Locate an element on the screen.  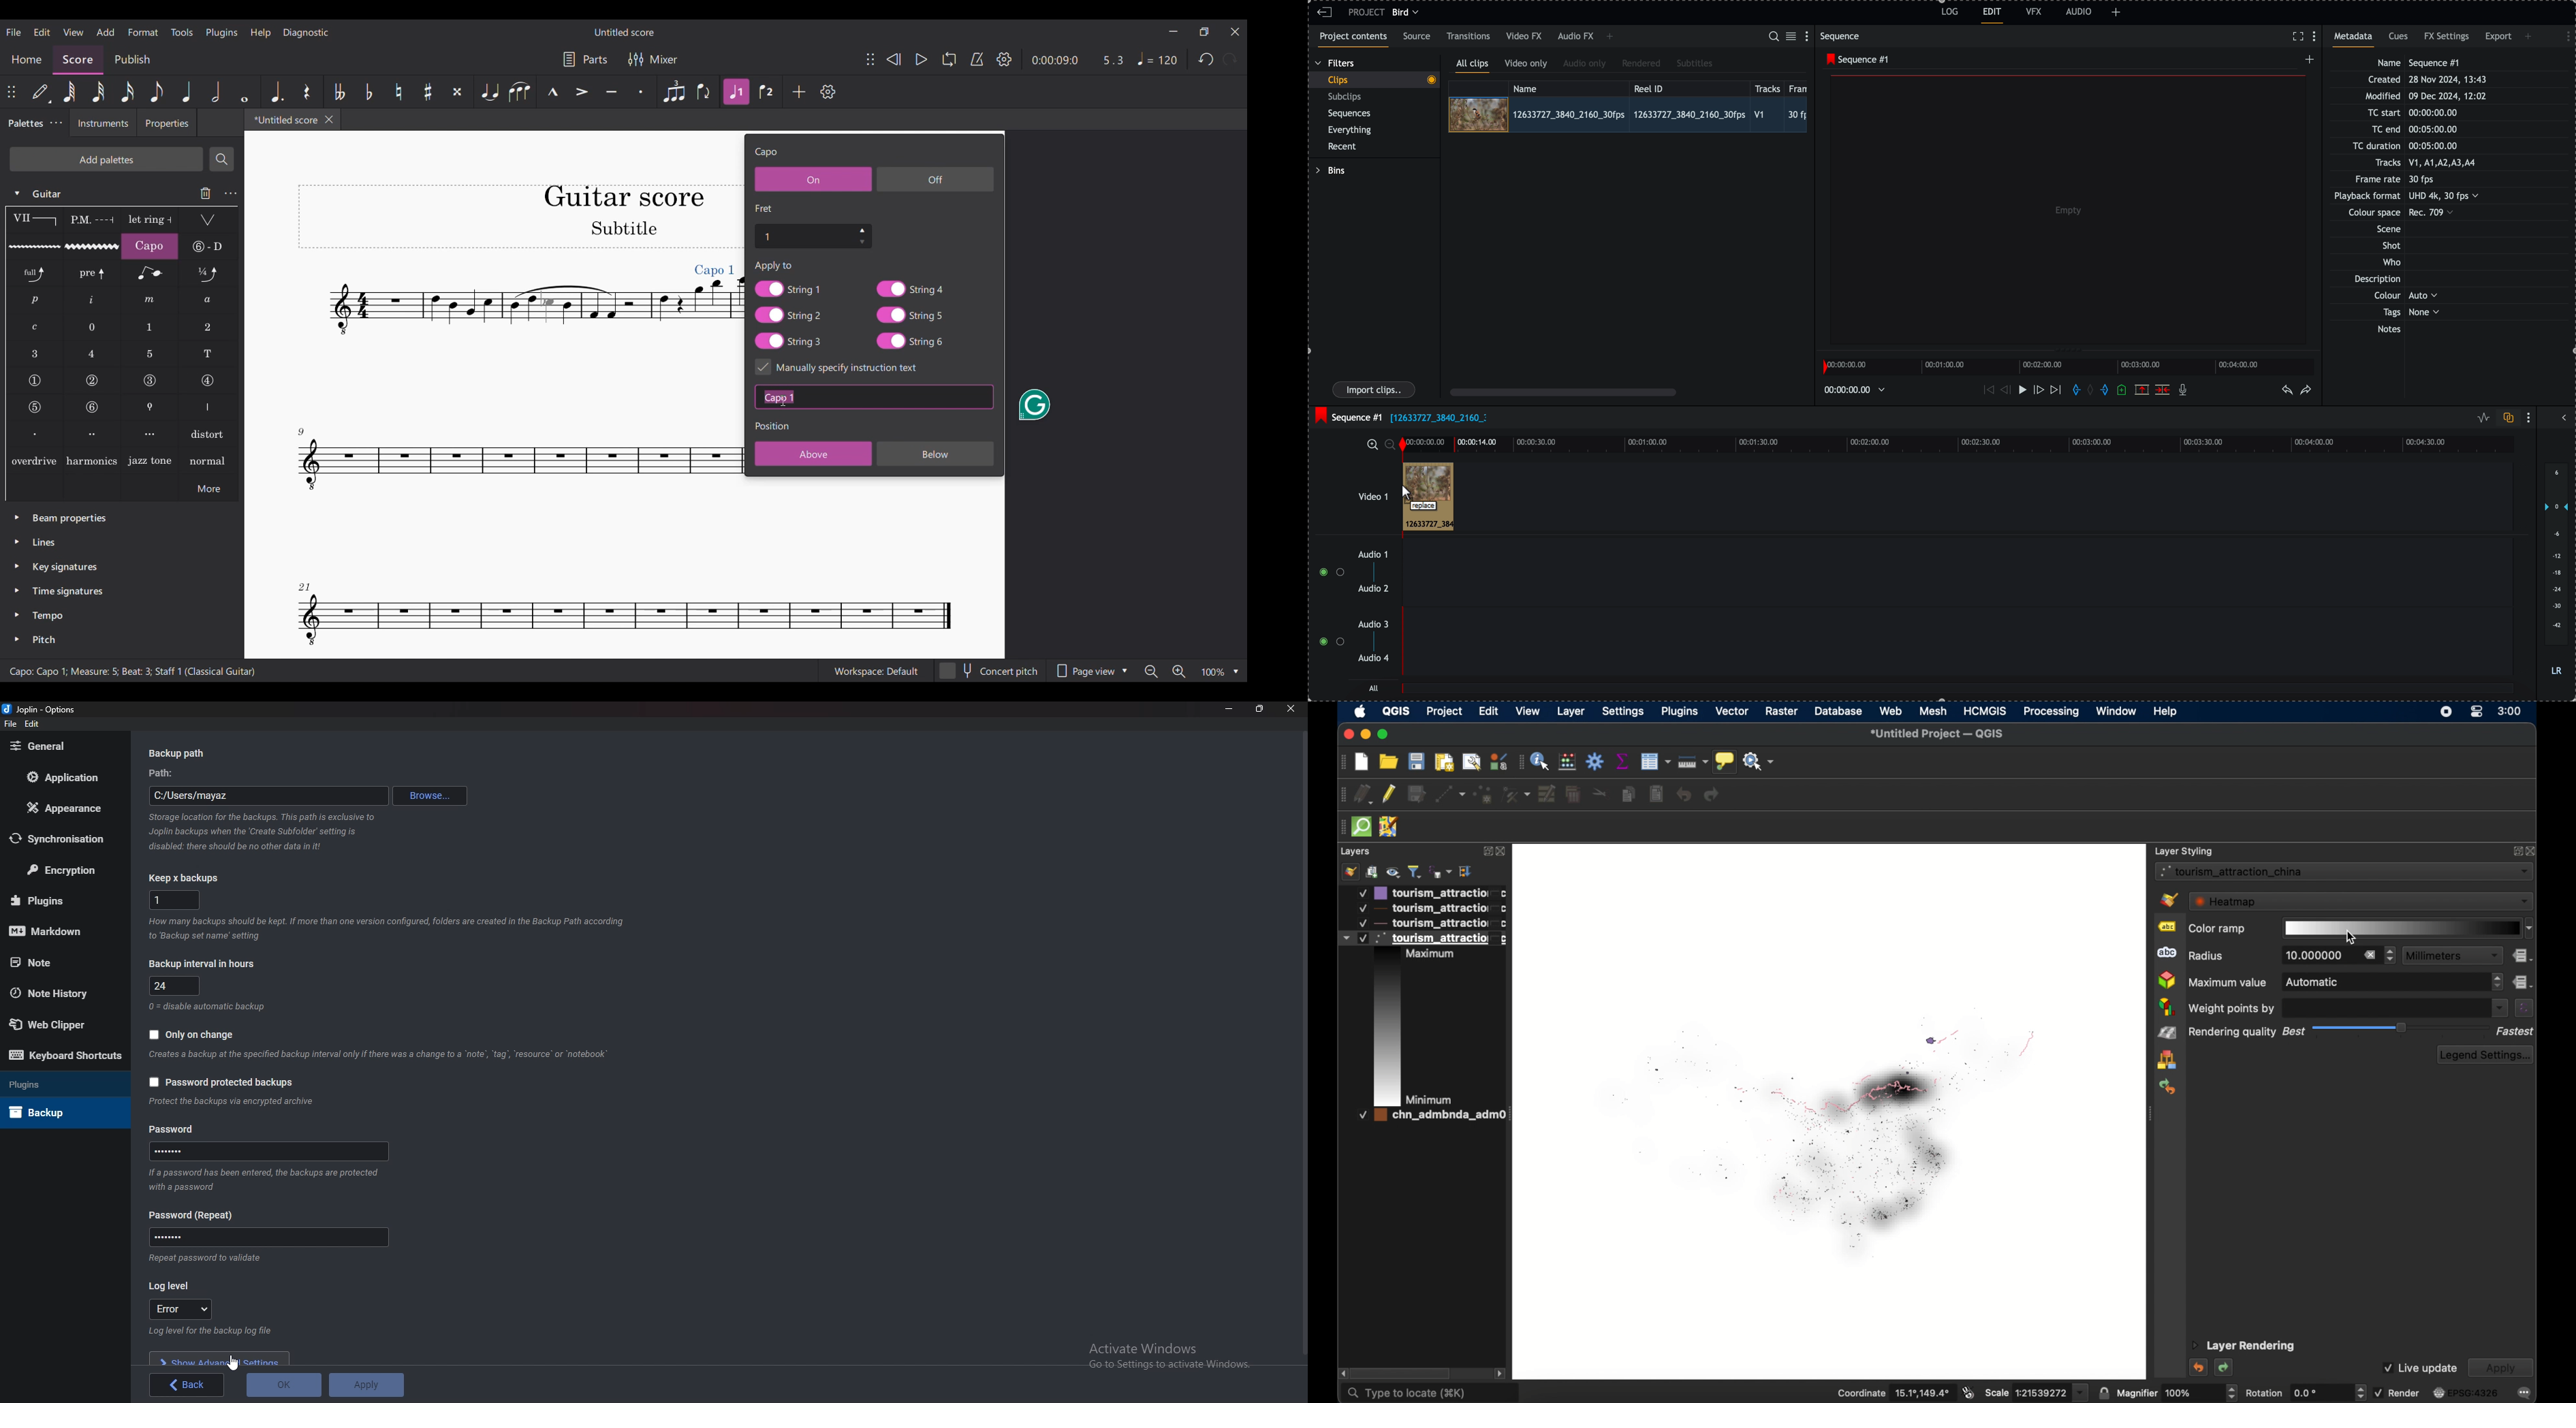
search for assets or bins is located at coordinates (1773, 37).